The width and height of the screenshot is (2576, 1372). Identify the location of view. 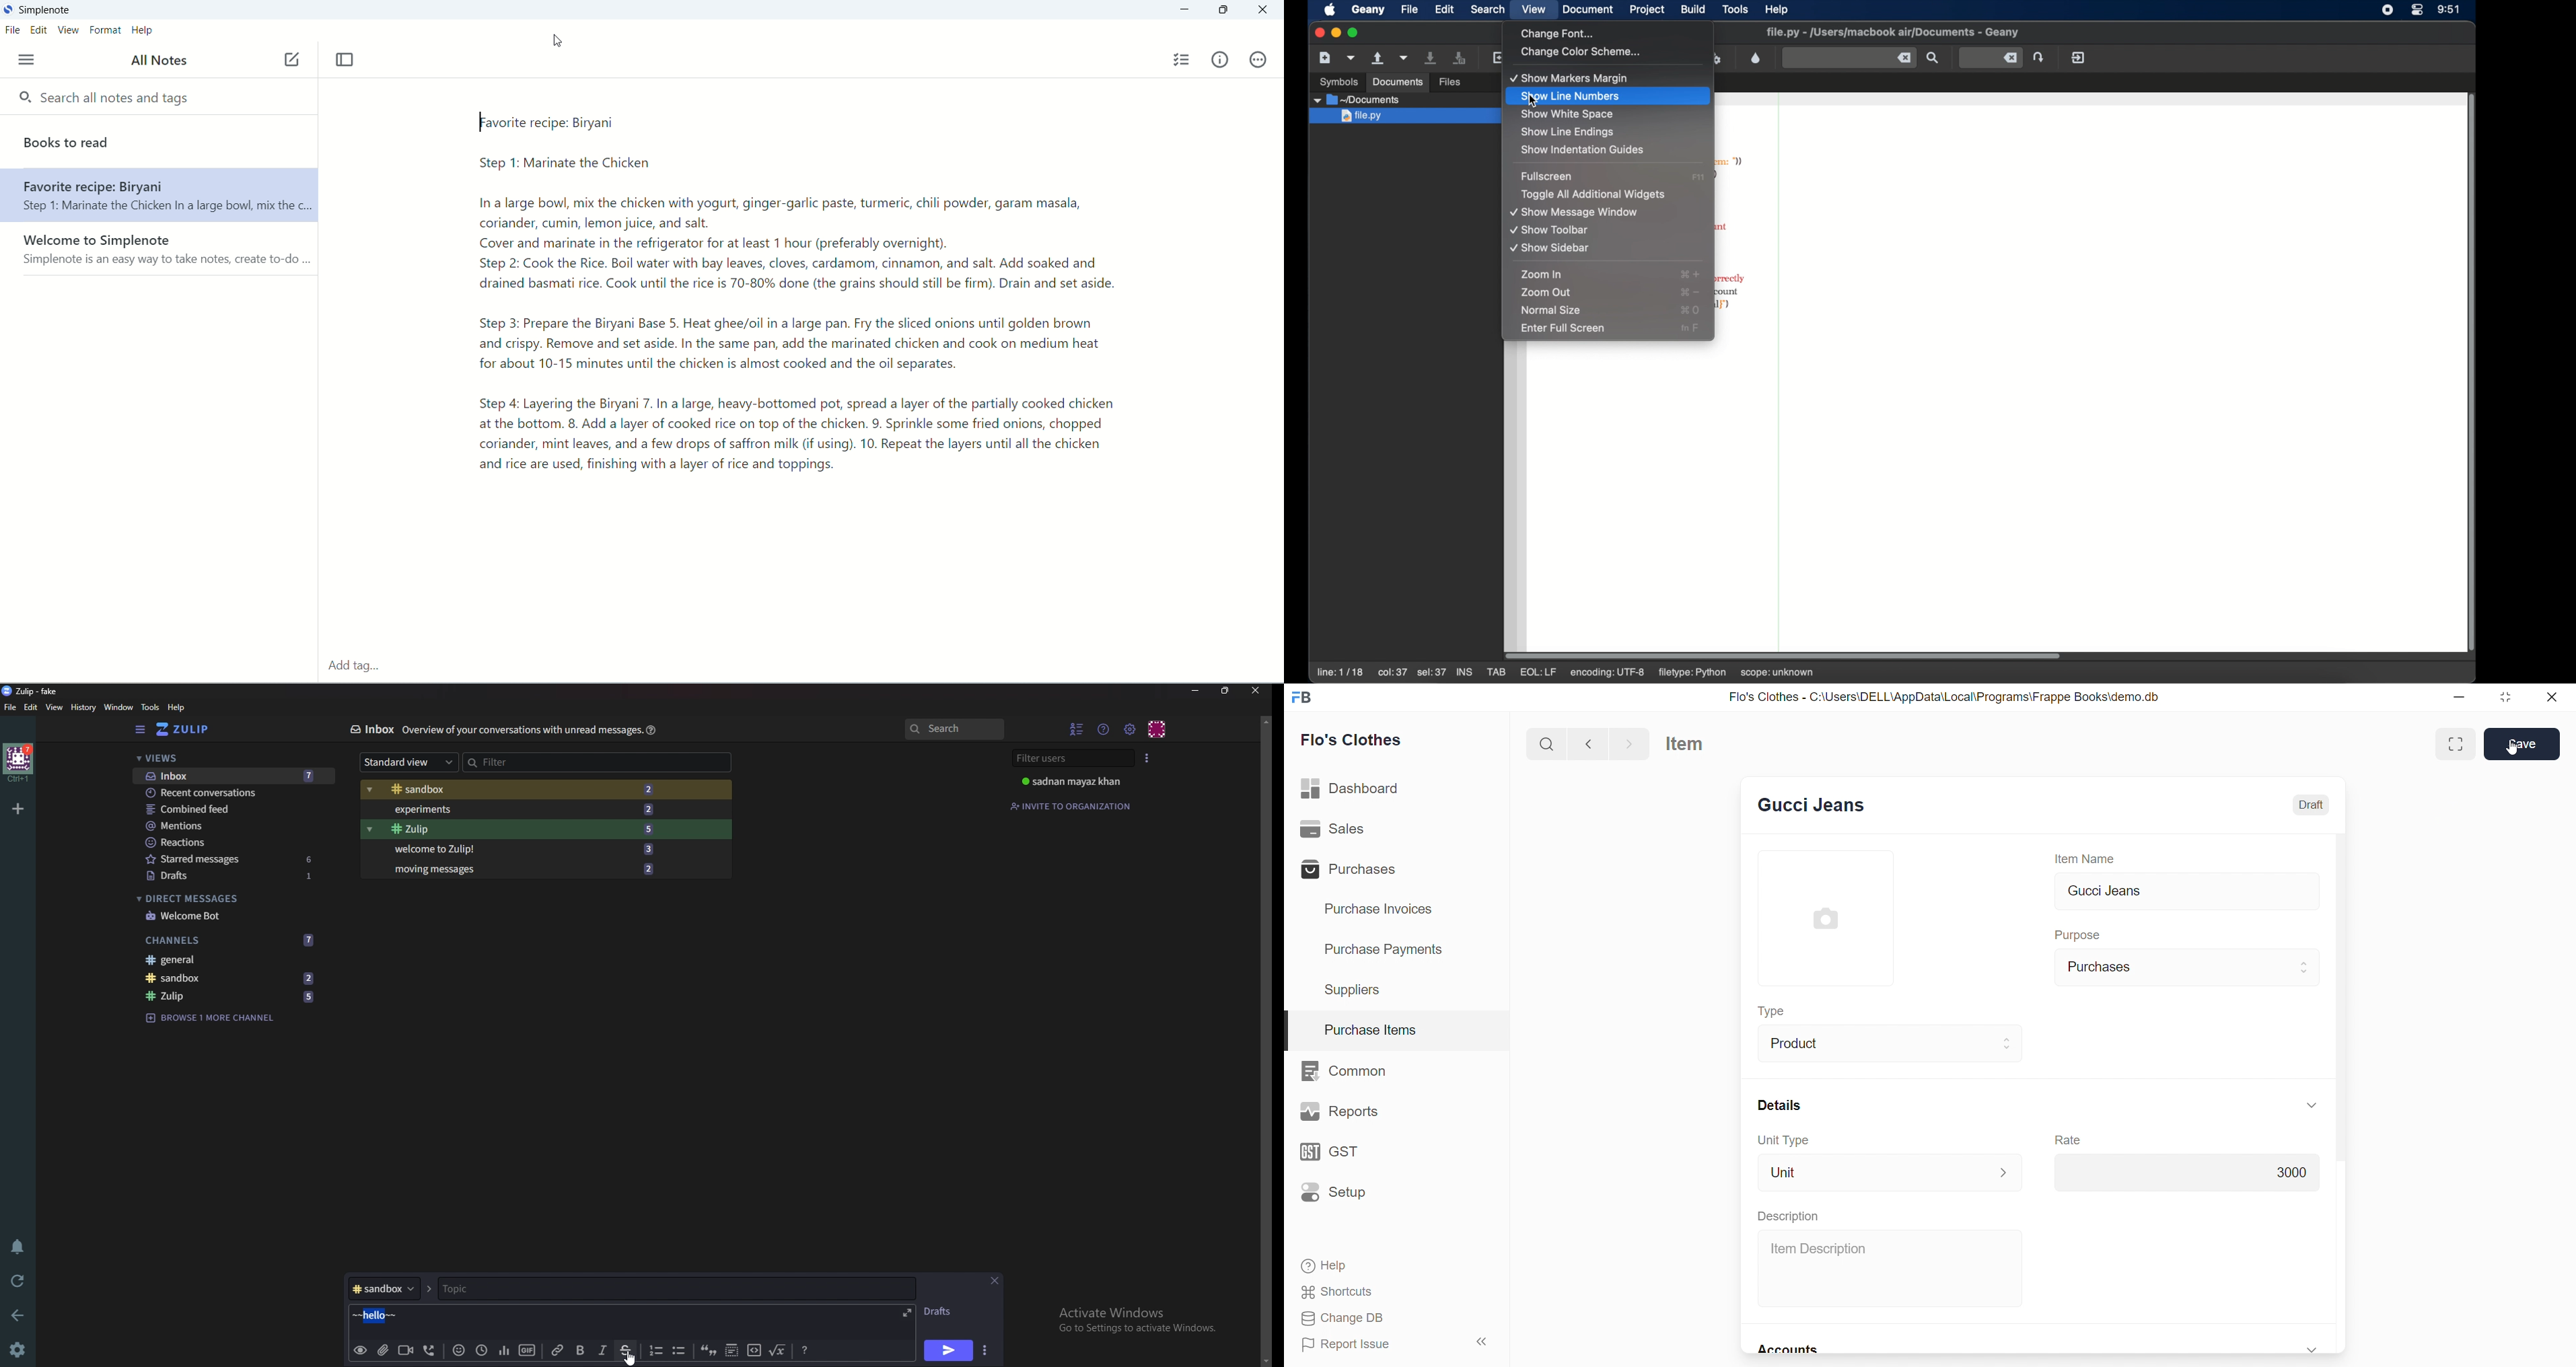
(68, 30).